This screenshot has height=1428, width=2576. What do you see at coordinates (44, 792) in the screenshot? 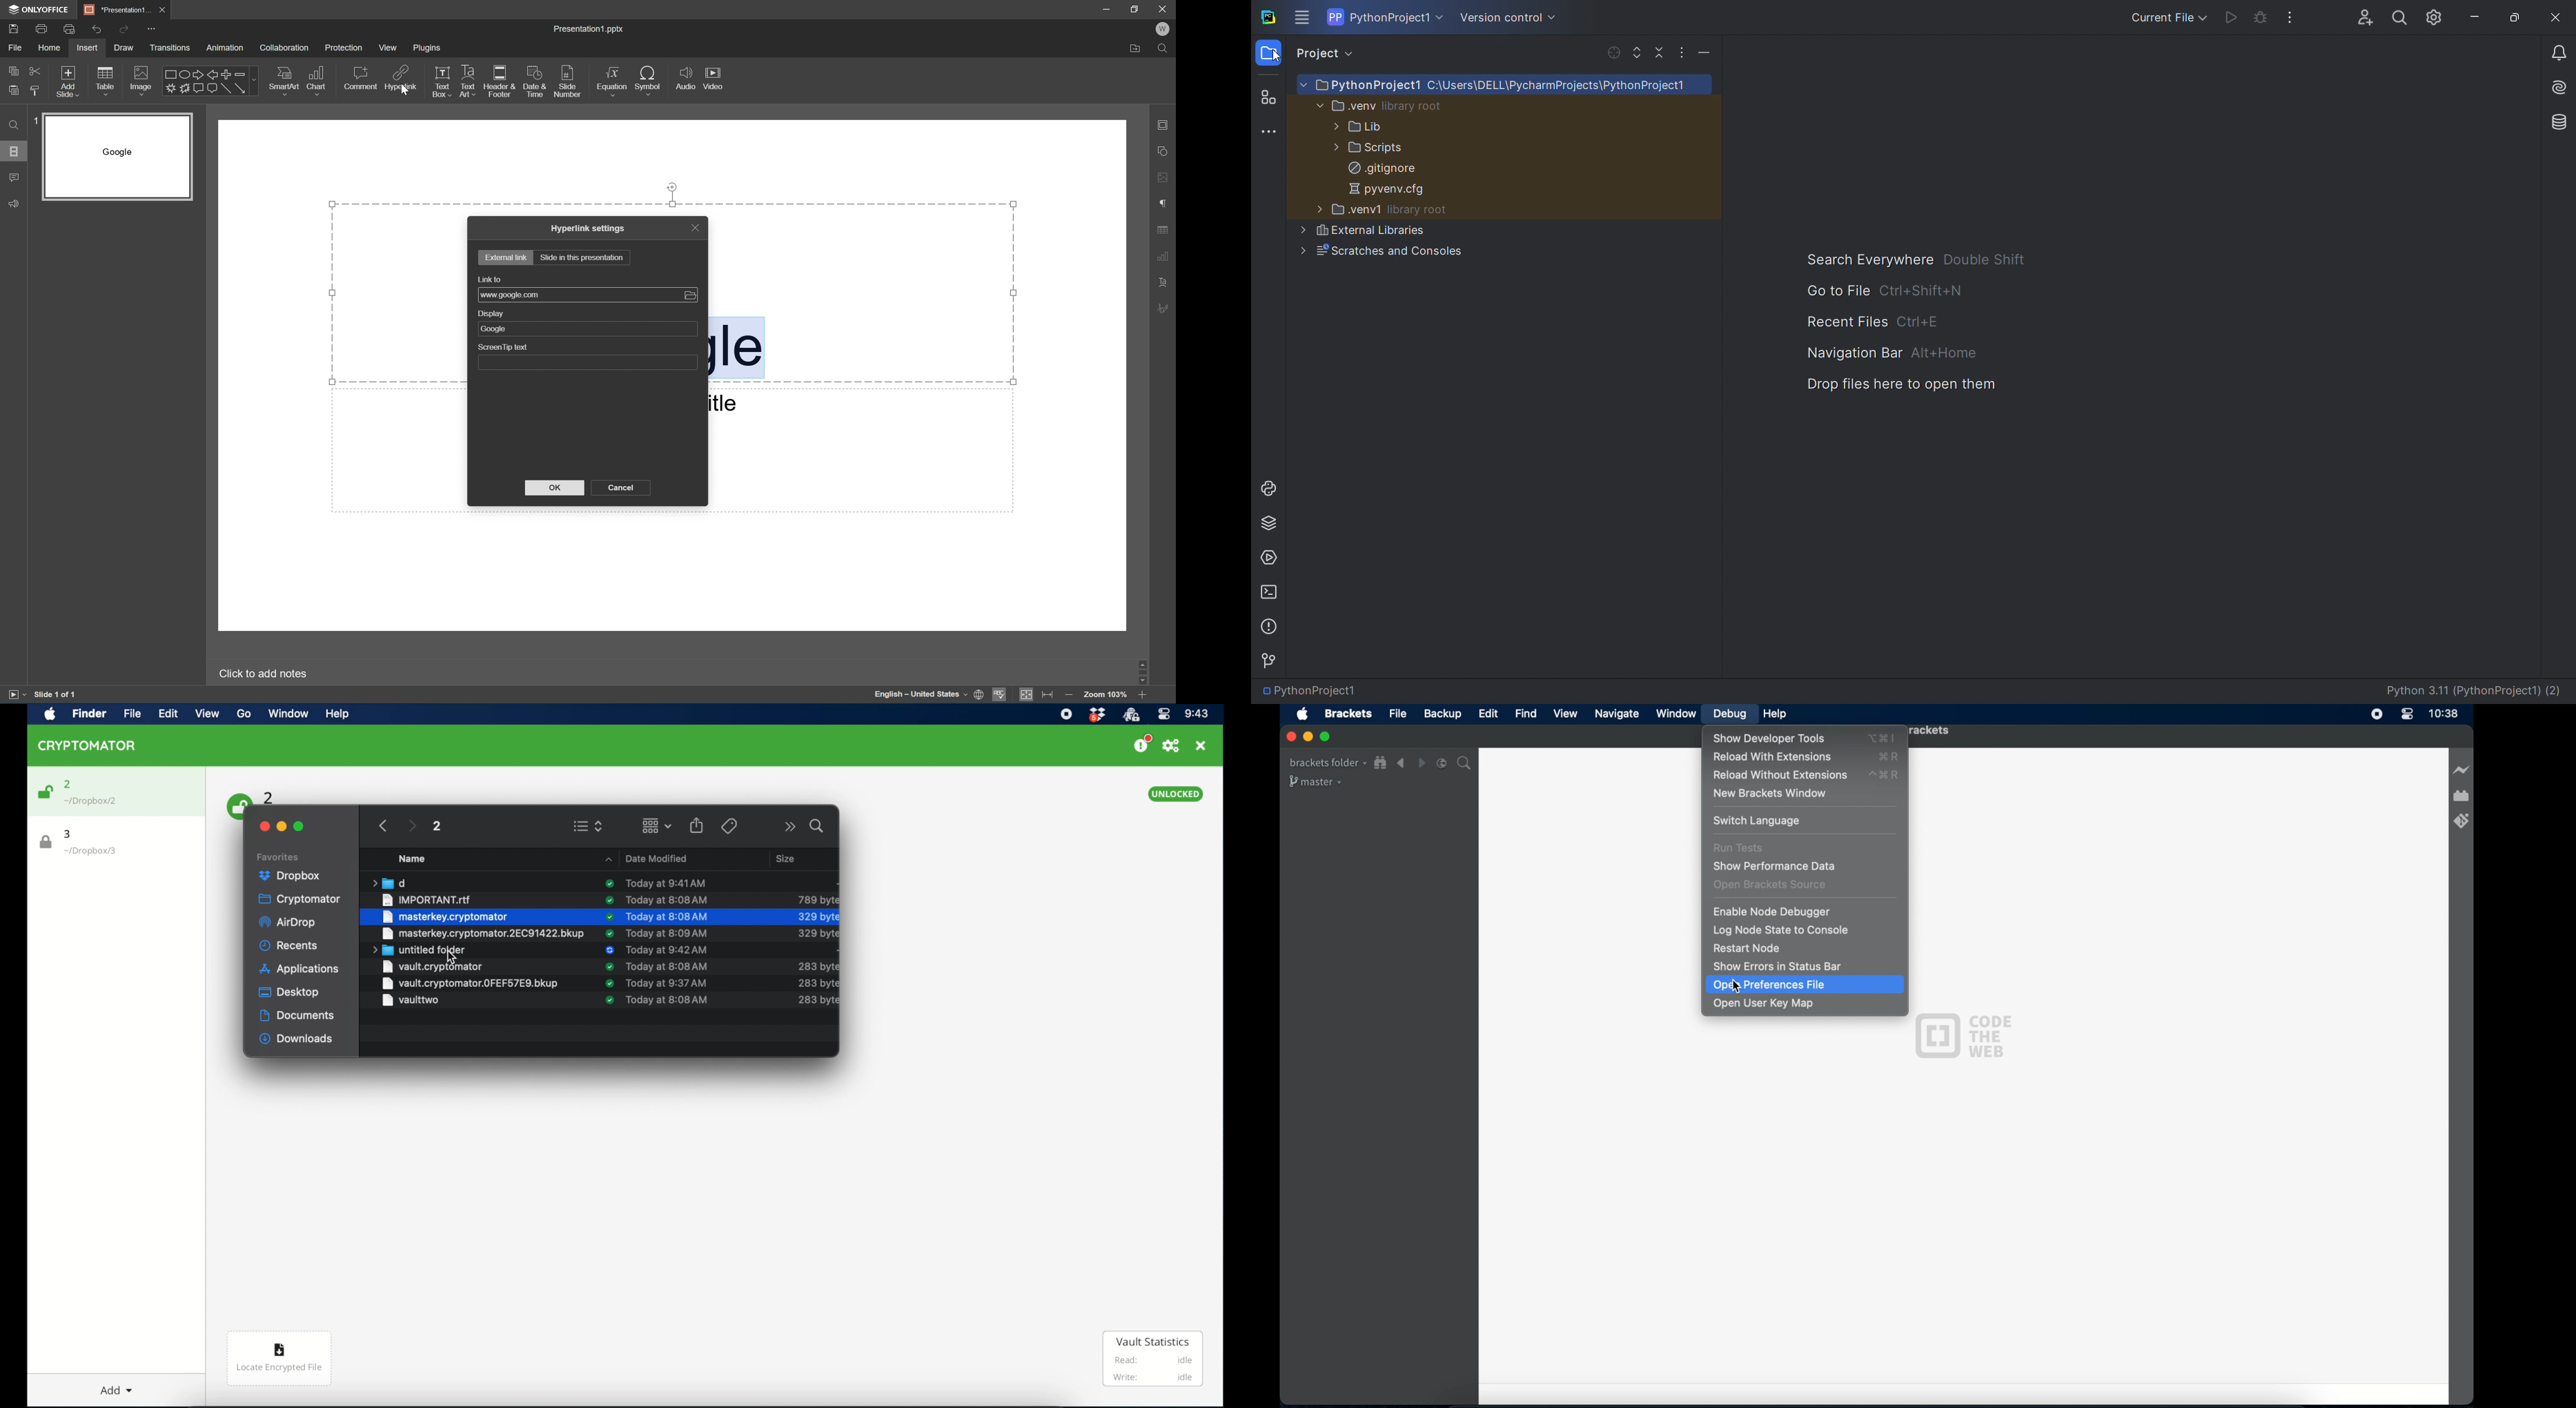
I see `unlock  icon` at bounding box center [44, 792].